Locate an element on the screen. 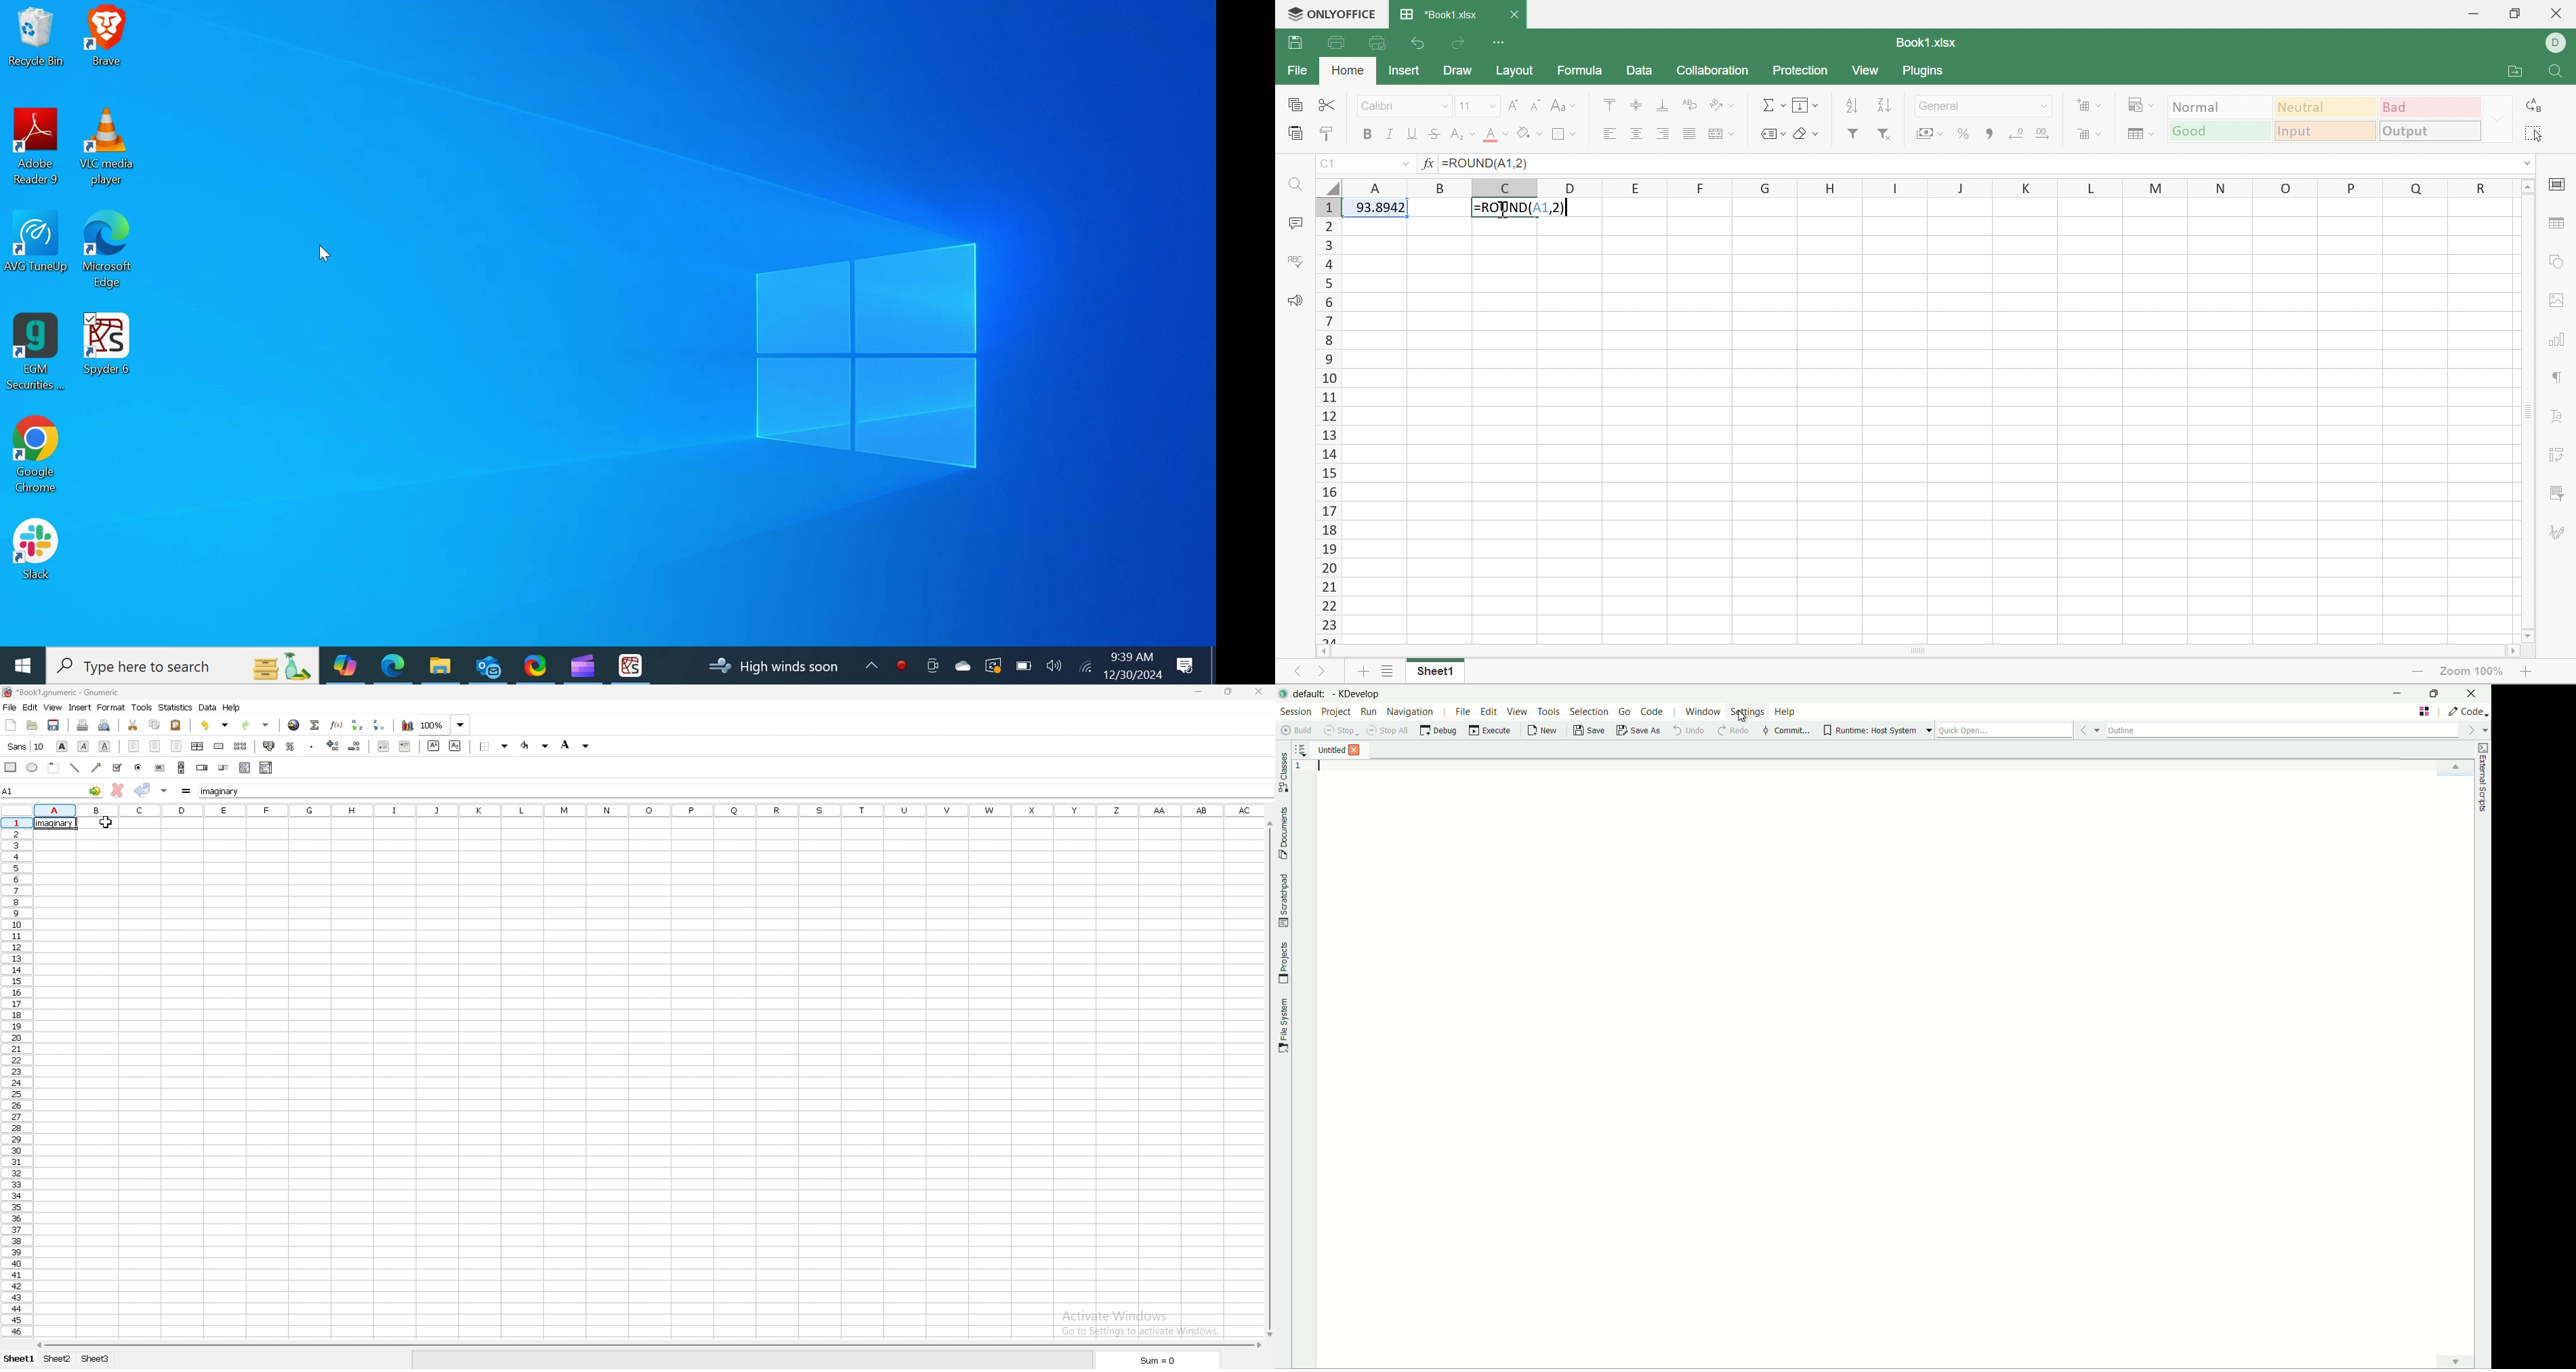 The width and height of the screenshot is (2576, 1372). Scroll Left is located at coordinates (1325, 653).